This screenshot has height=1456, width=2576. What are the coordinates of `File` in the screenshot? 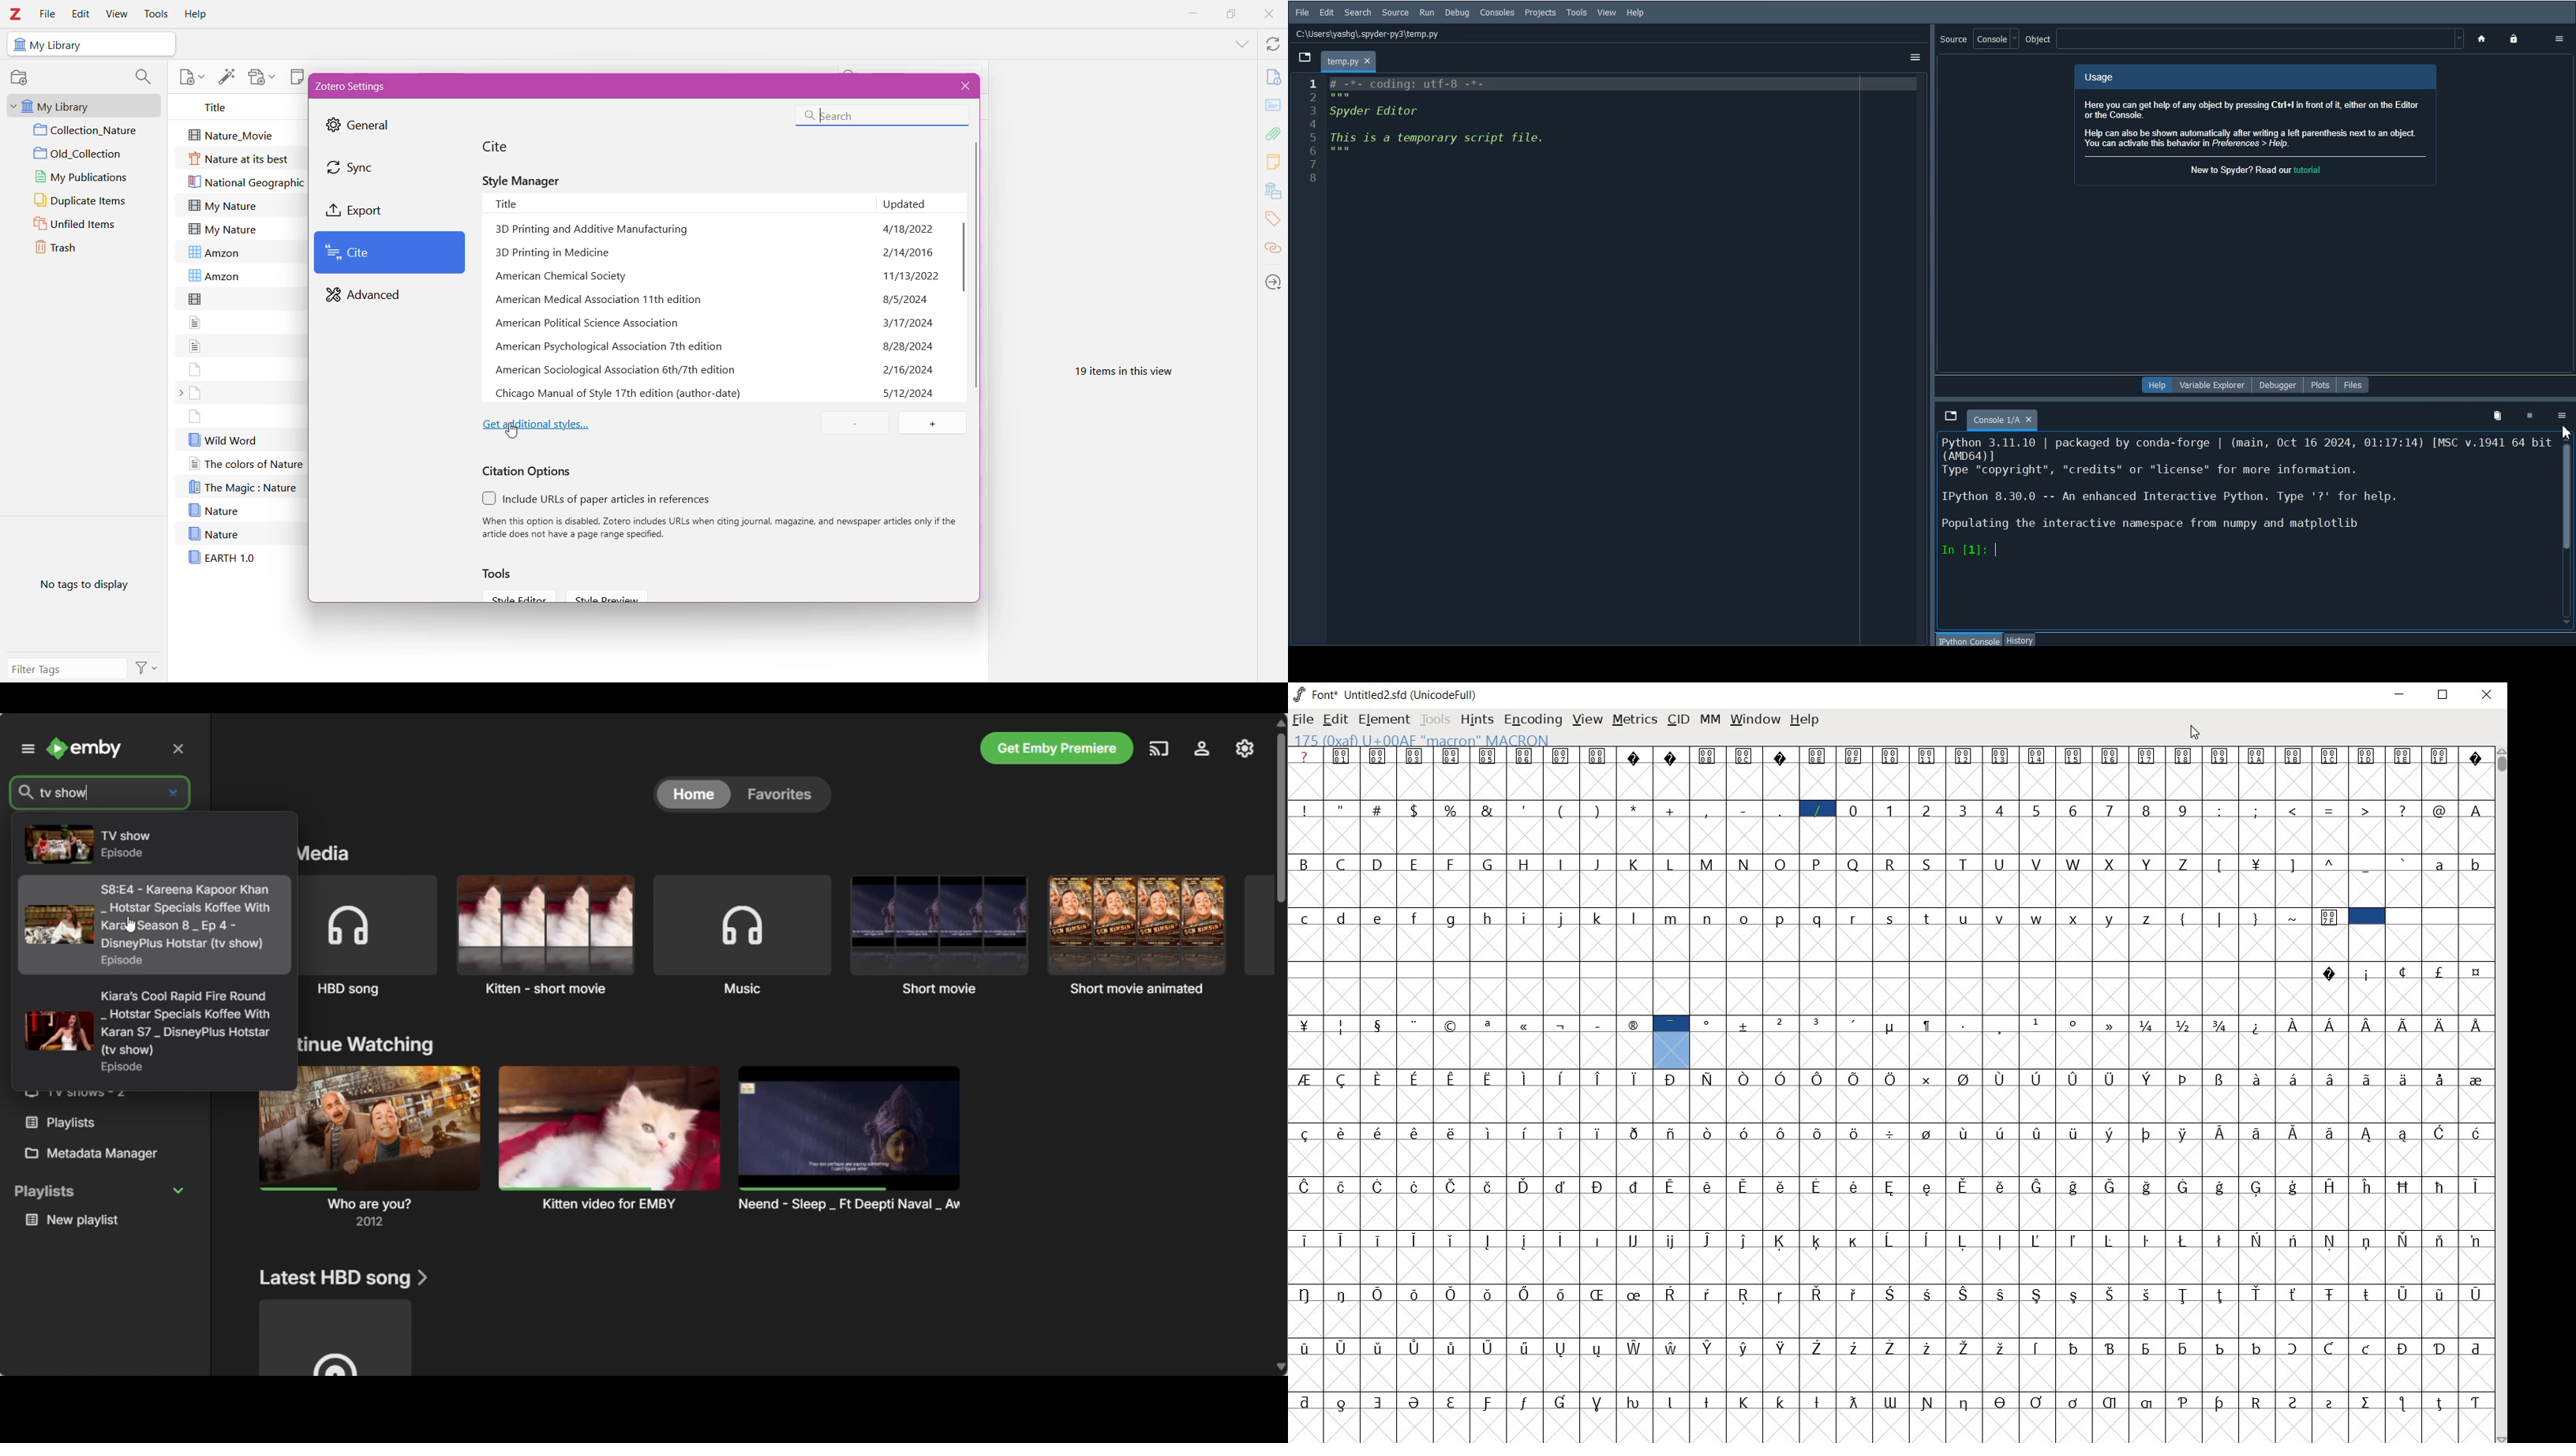 It's located at (48, 13).